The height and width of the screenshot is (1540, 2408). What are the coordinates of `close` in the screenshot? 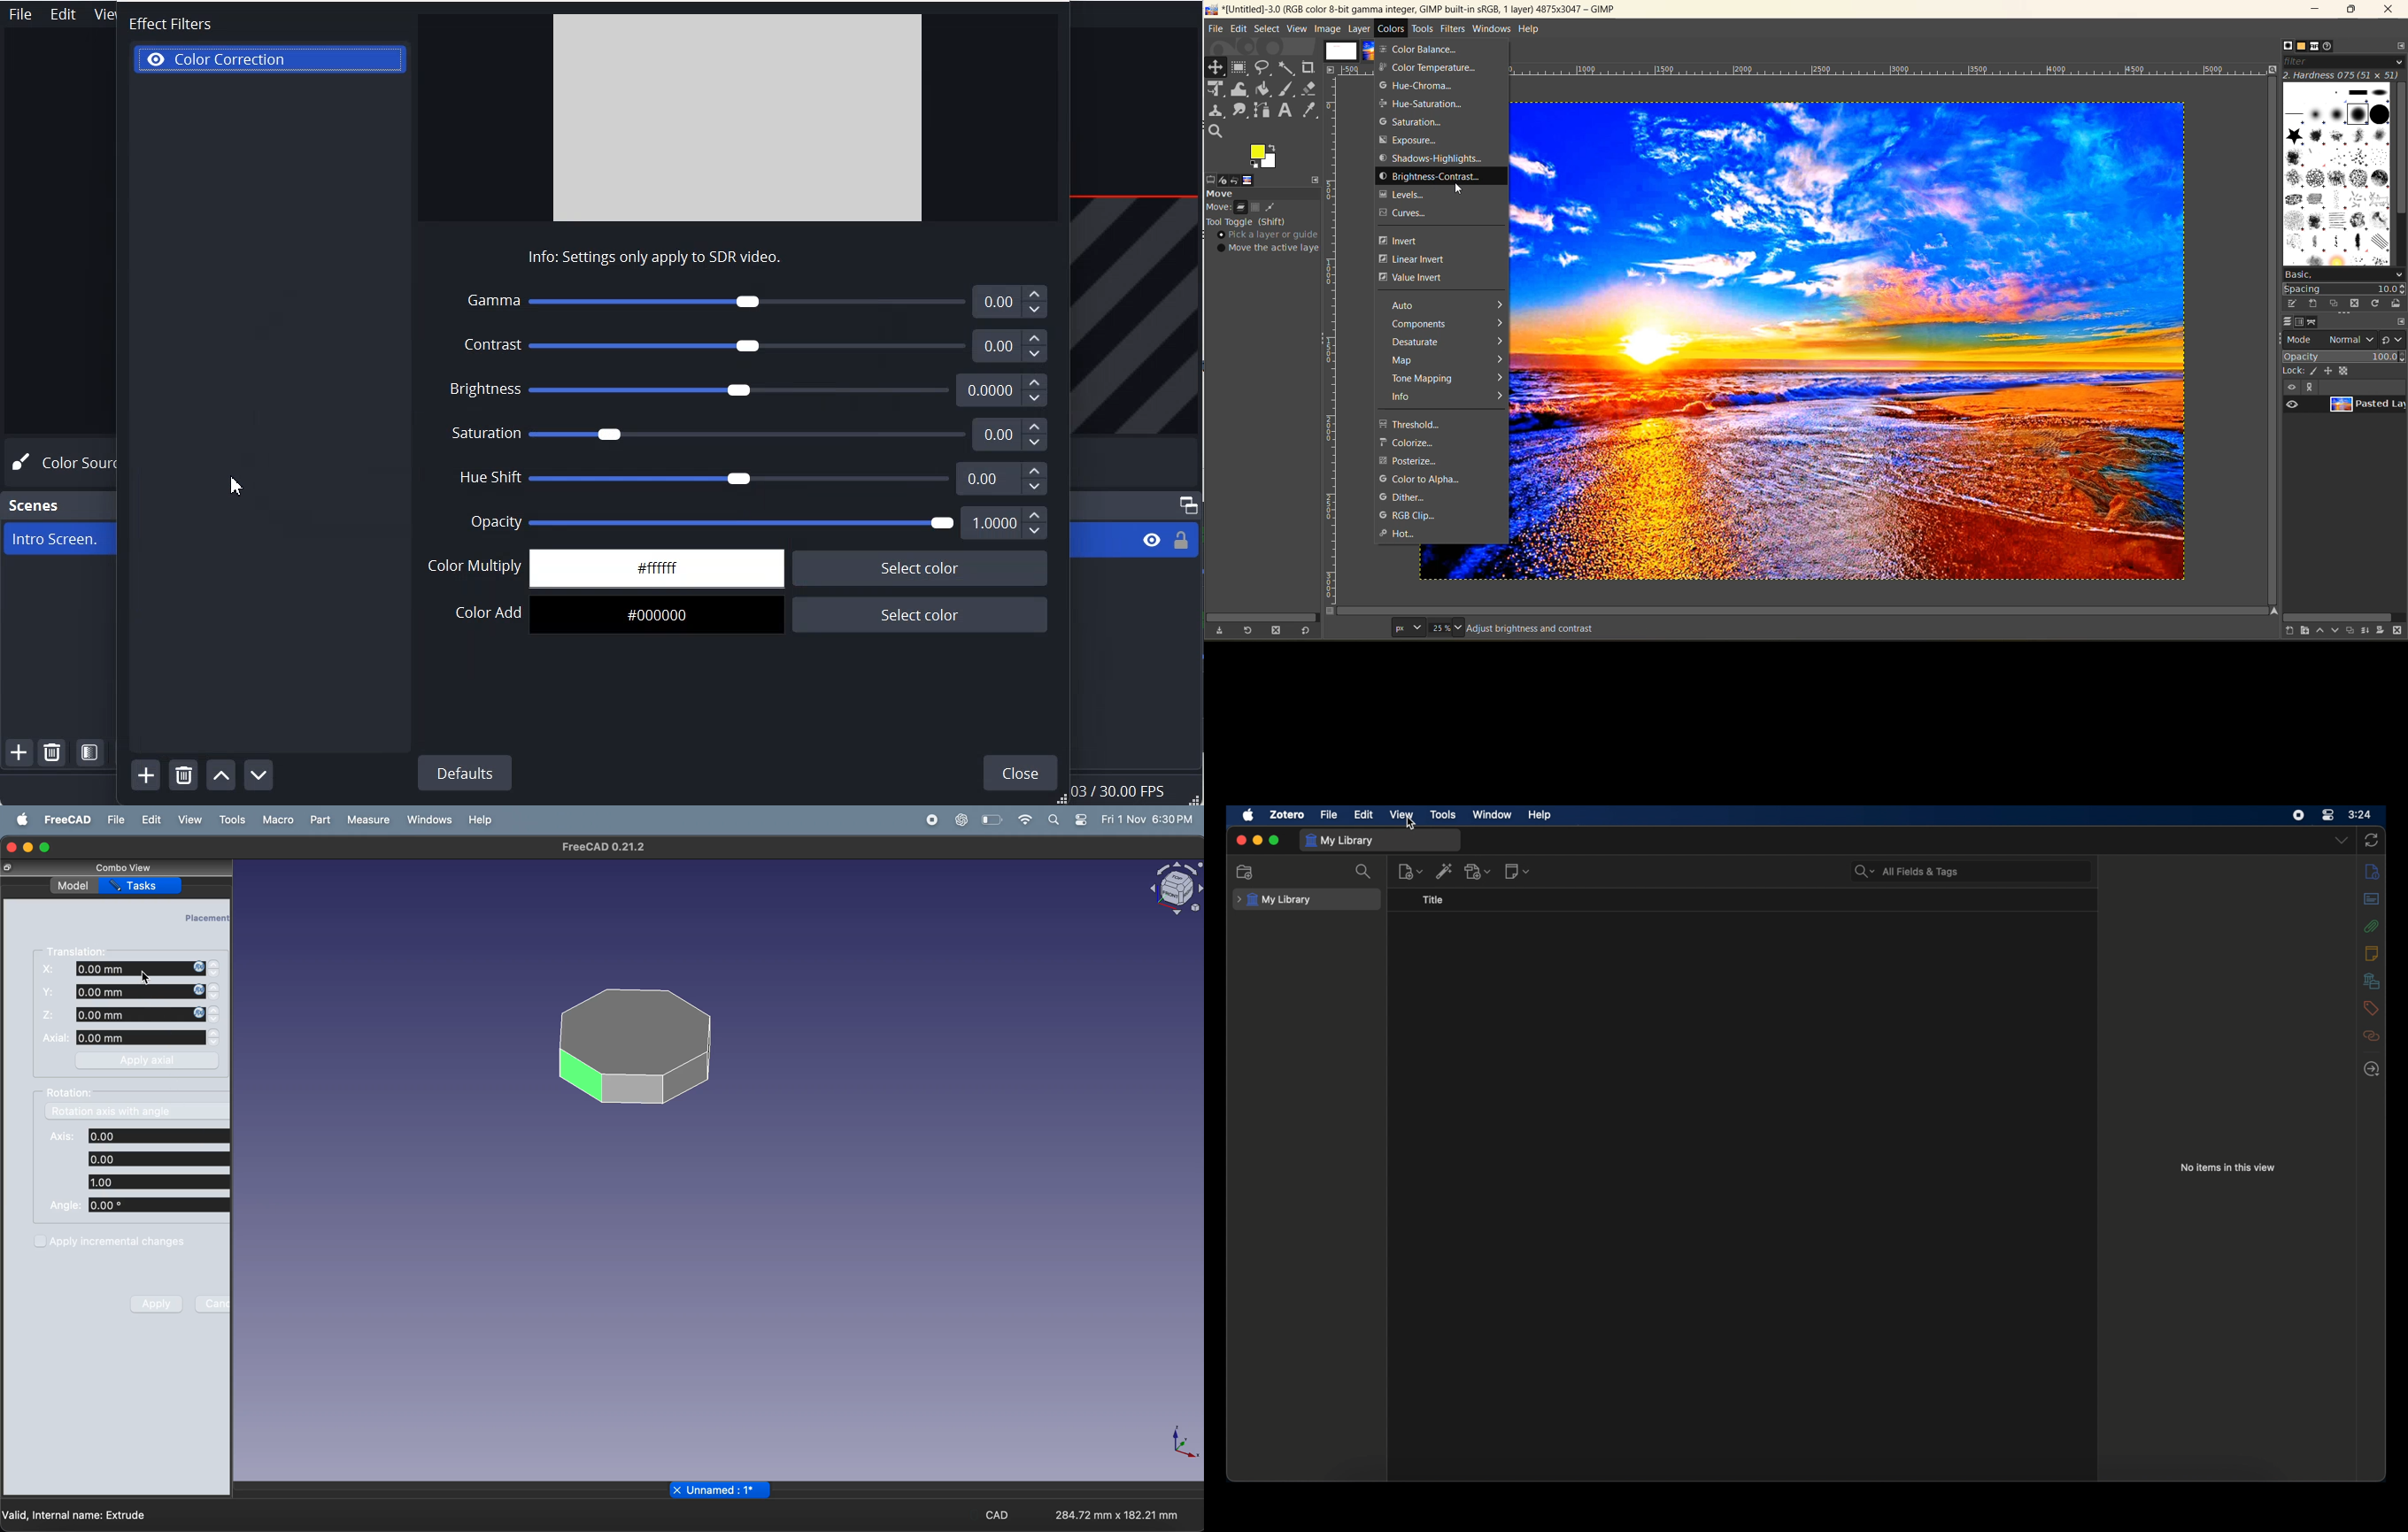 It's located at (1240, 839).